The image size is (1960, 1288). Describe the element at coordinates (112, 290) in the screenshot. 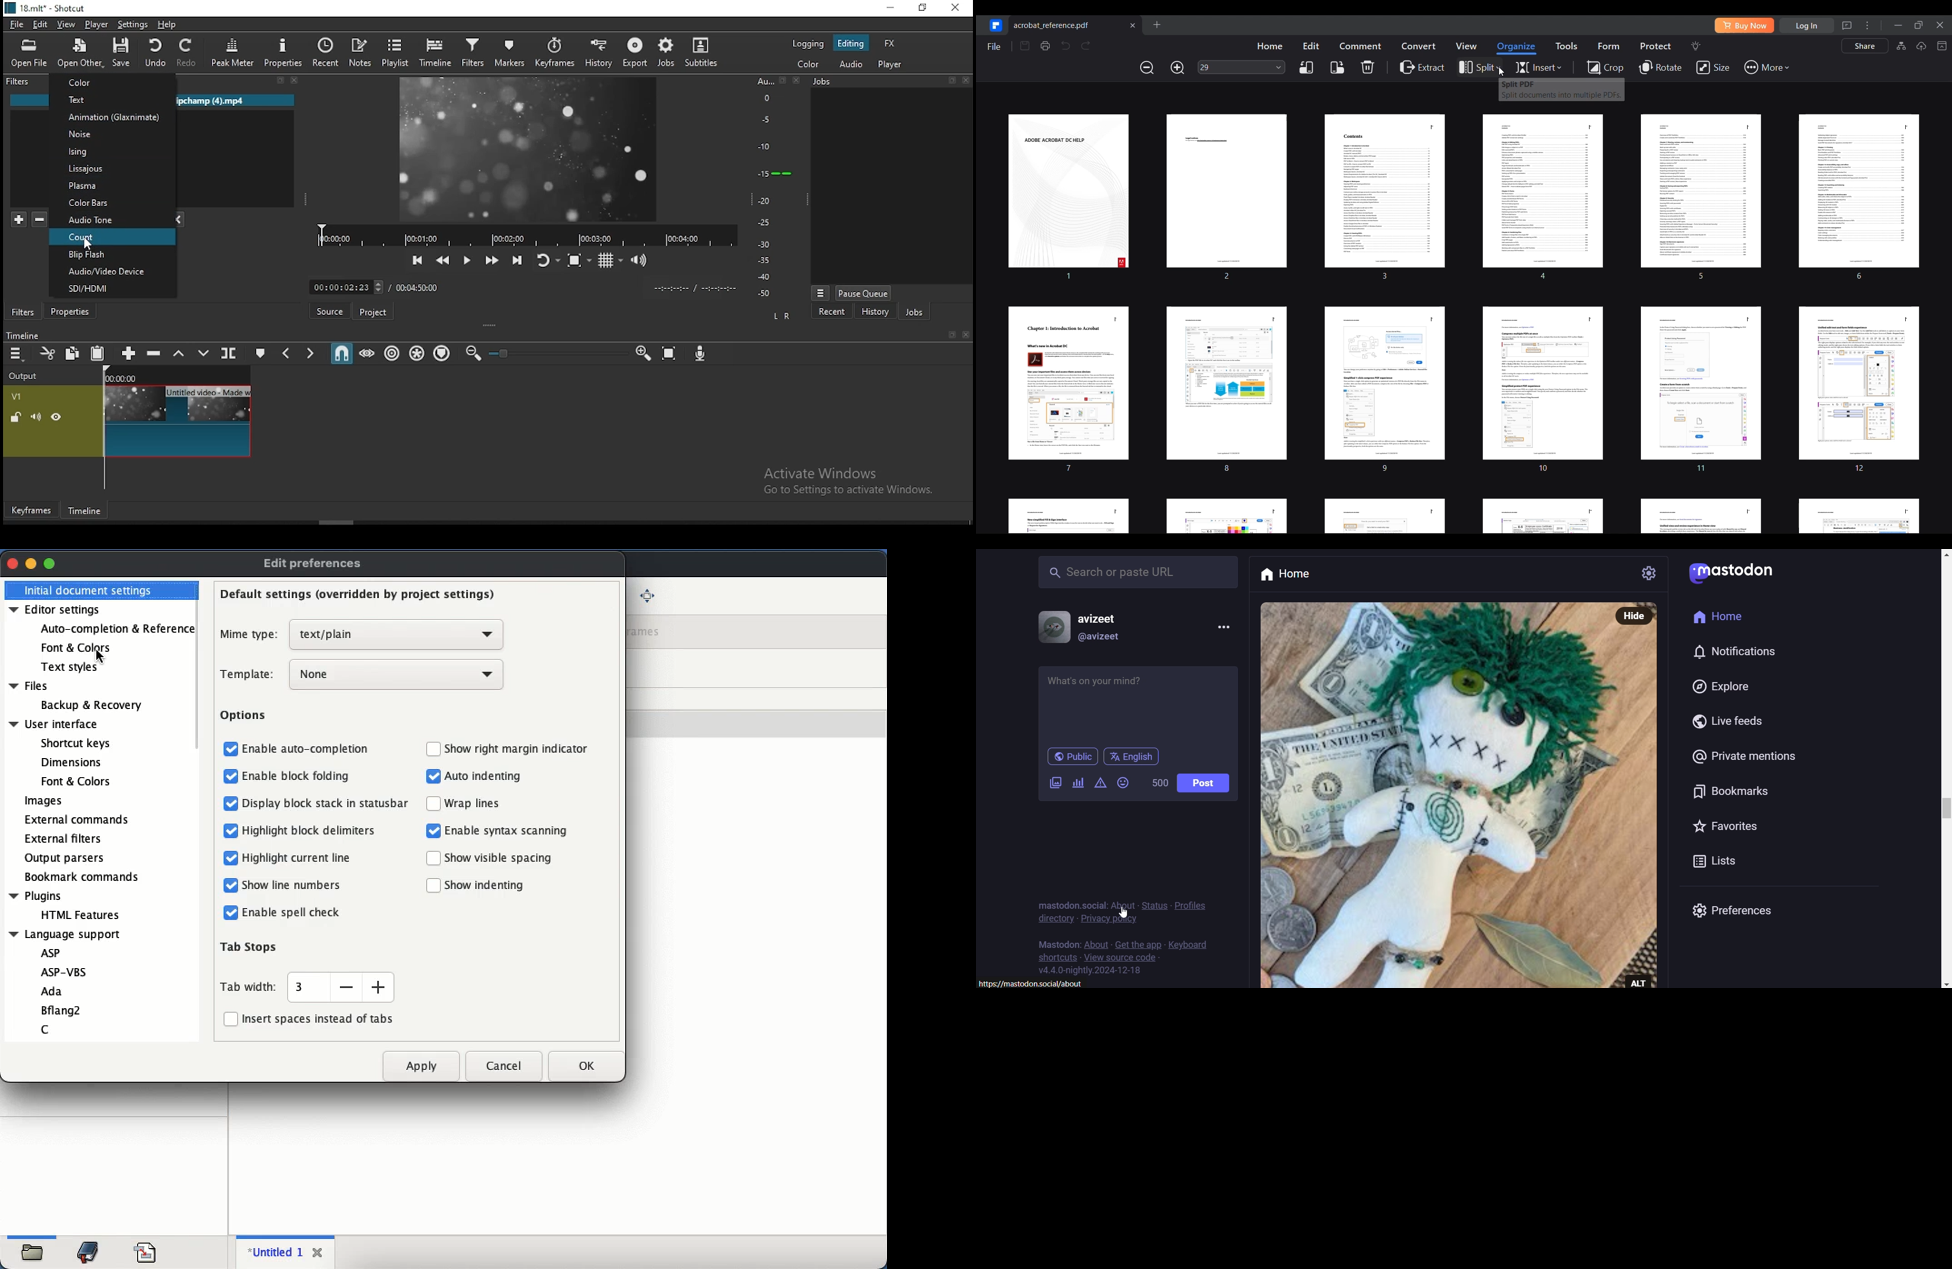

I see `SDI/HDMI` at that location.